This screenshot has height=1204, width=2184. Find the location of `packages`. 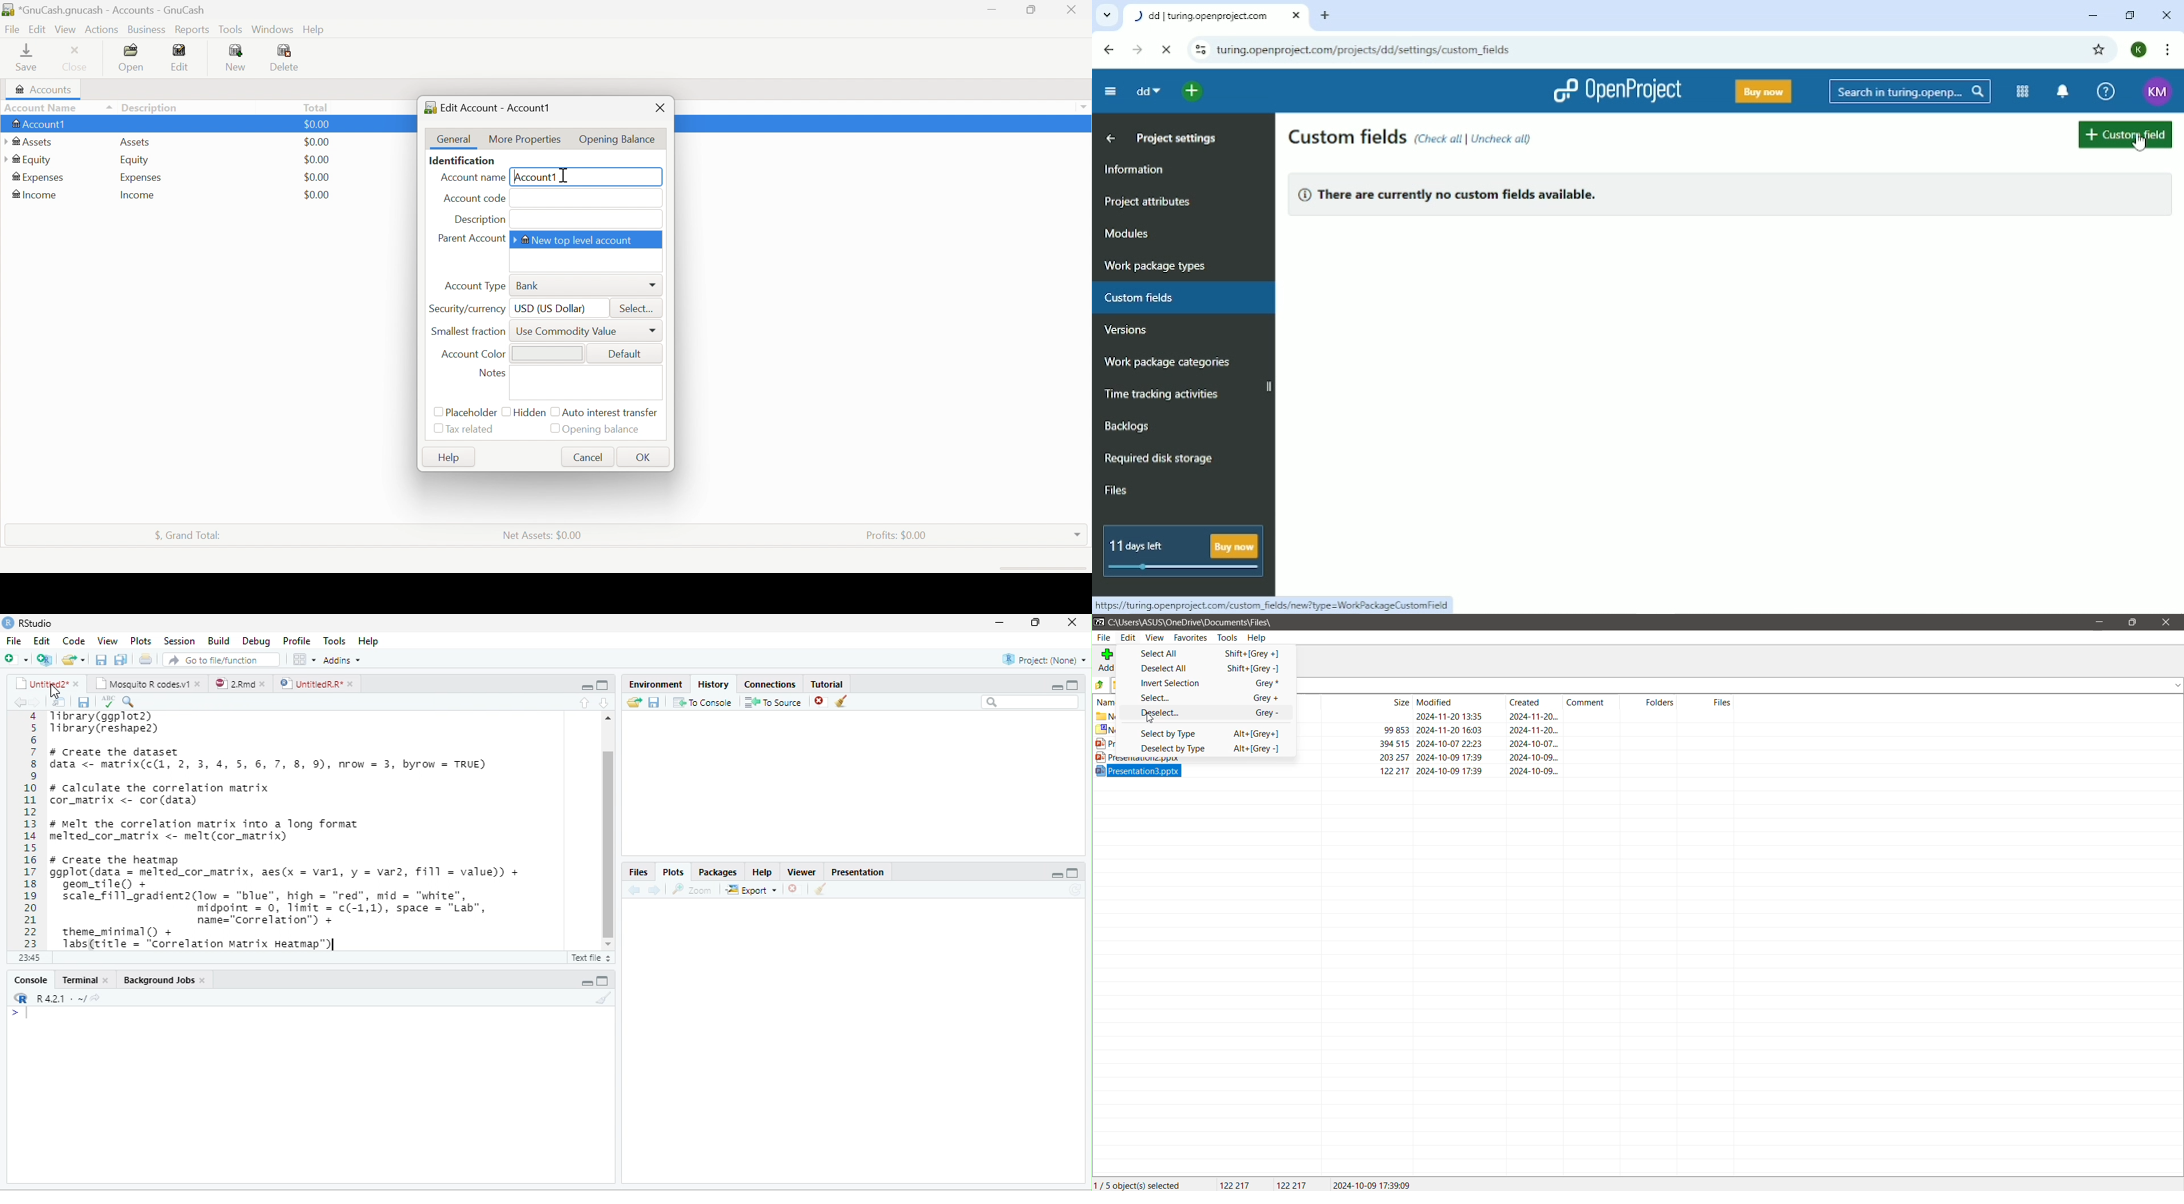

packages is located at coordinates (717, 871).